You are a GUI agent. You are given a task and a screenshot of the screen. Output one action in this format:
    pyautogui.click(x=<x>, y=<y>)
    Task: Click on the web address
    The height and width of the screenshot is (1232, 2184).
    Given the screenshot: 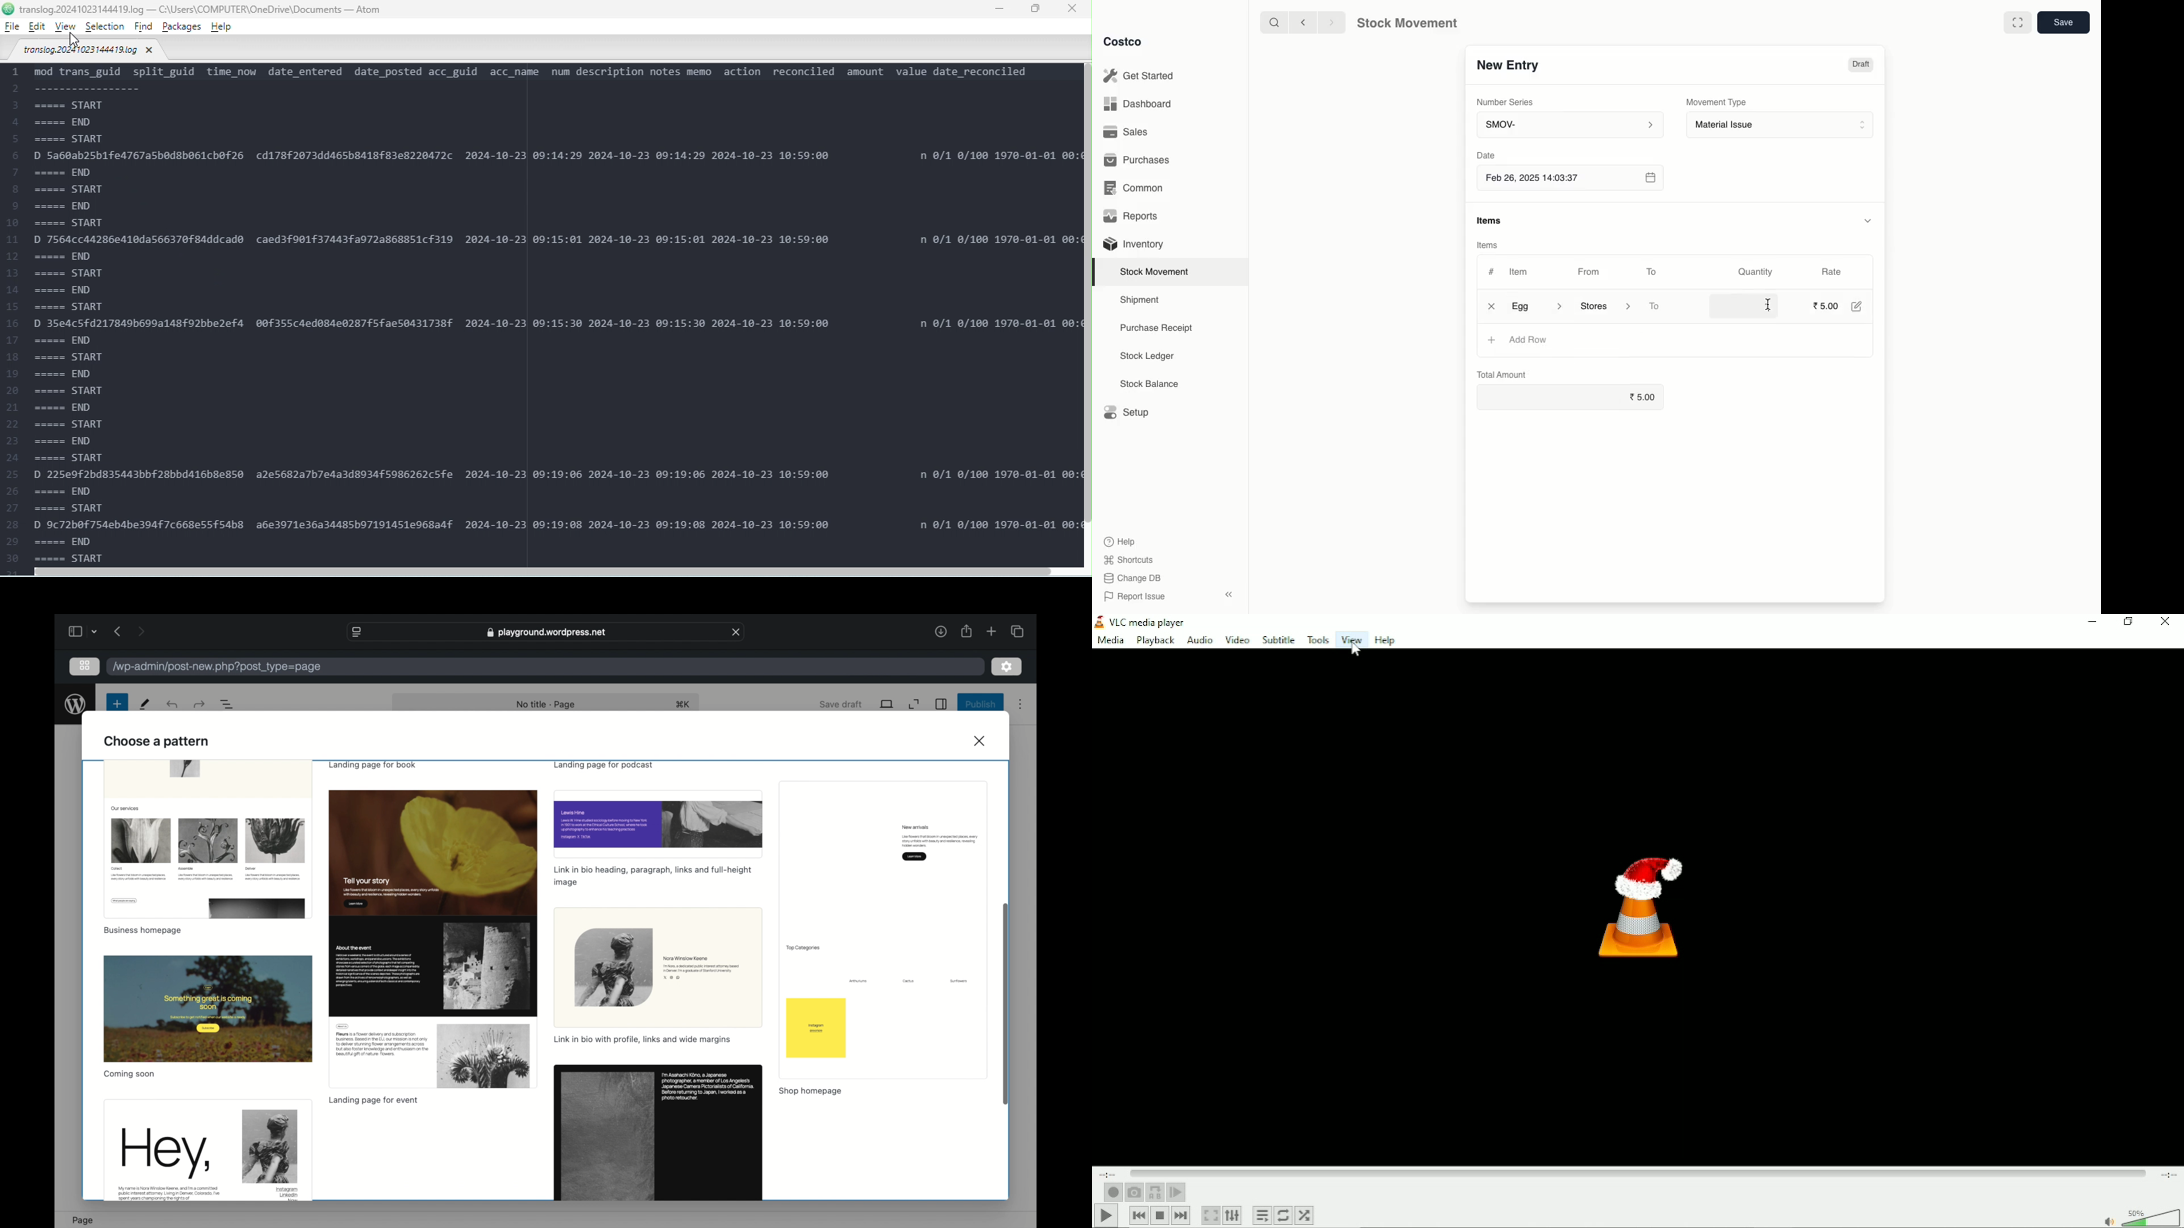 What is the action you would take?
    pyautogui.click(x=546, y=631)
    